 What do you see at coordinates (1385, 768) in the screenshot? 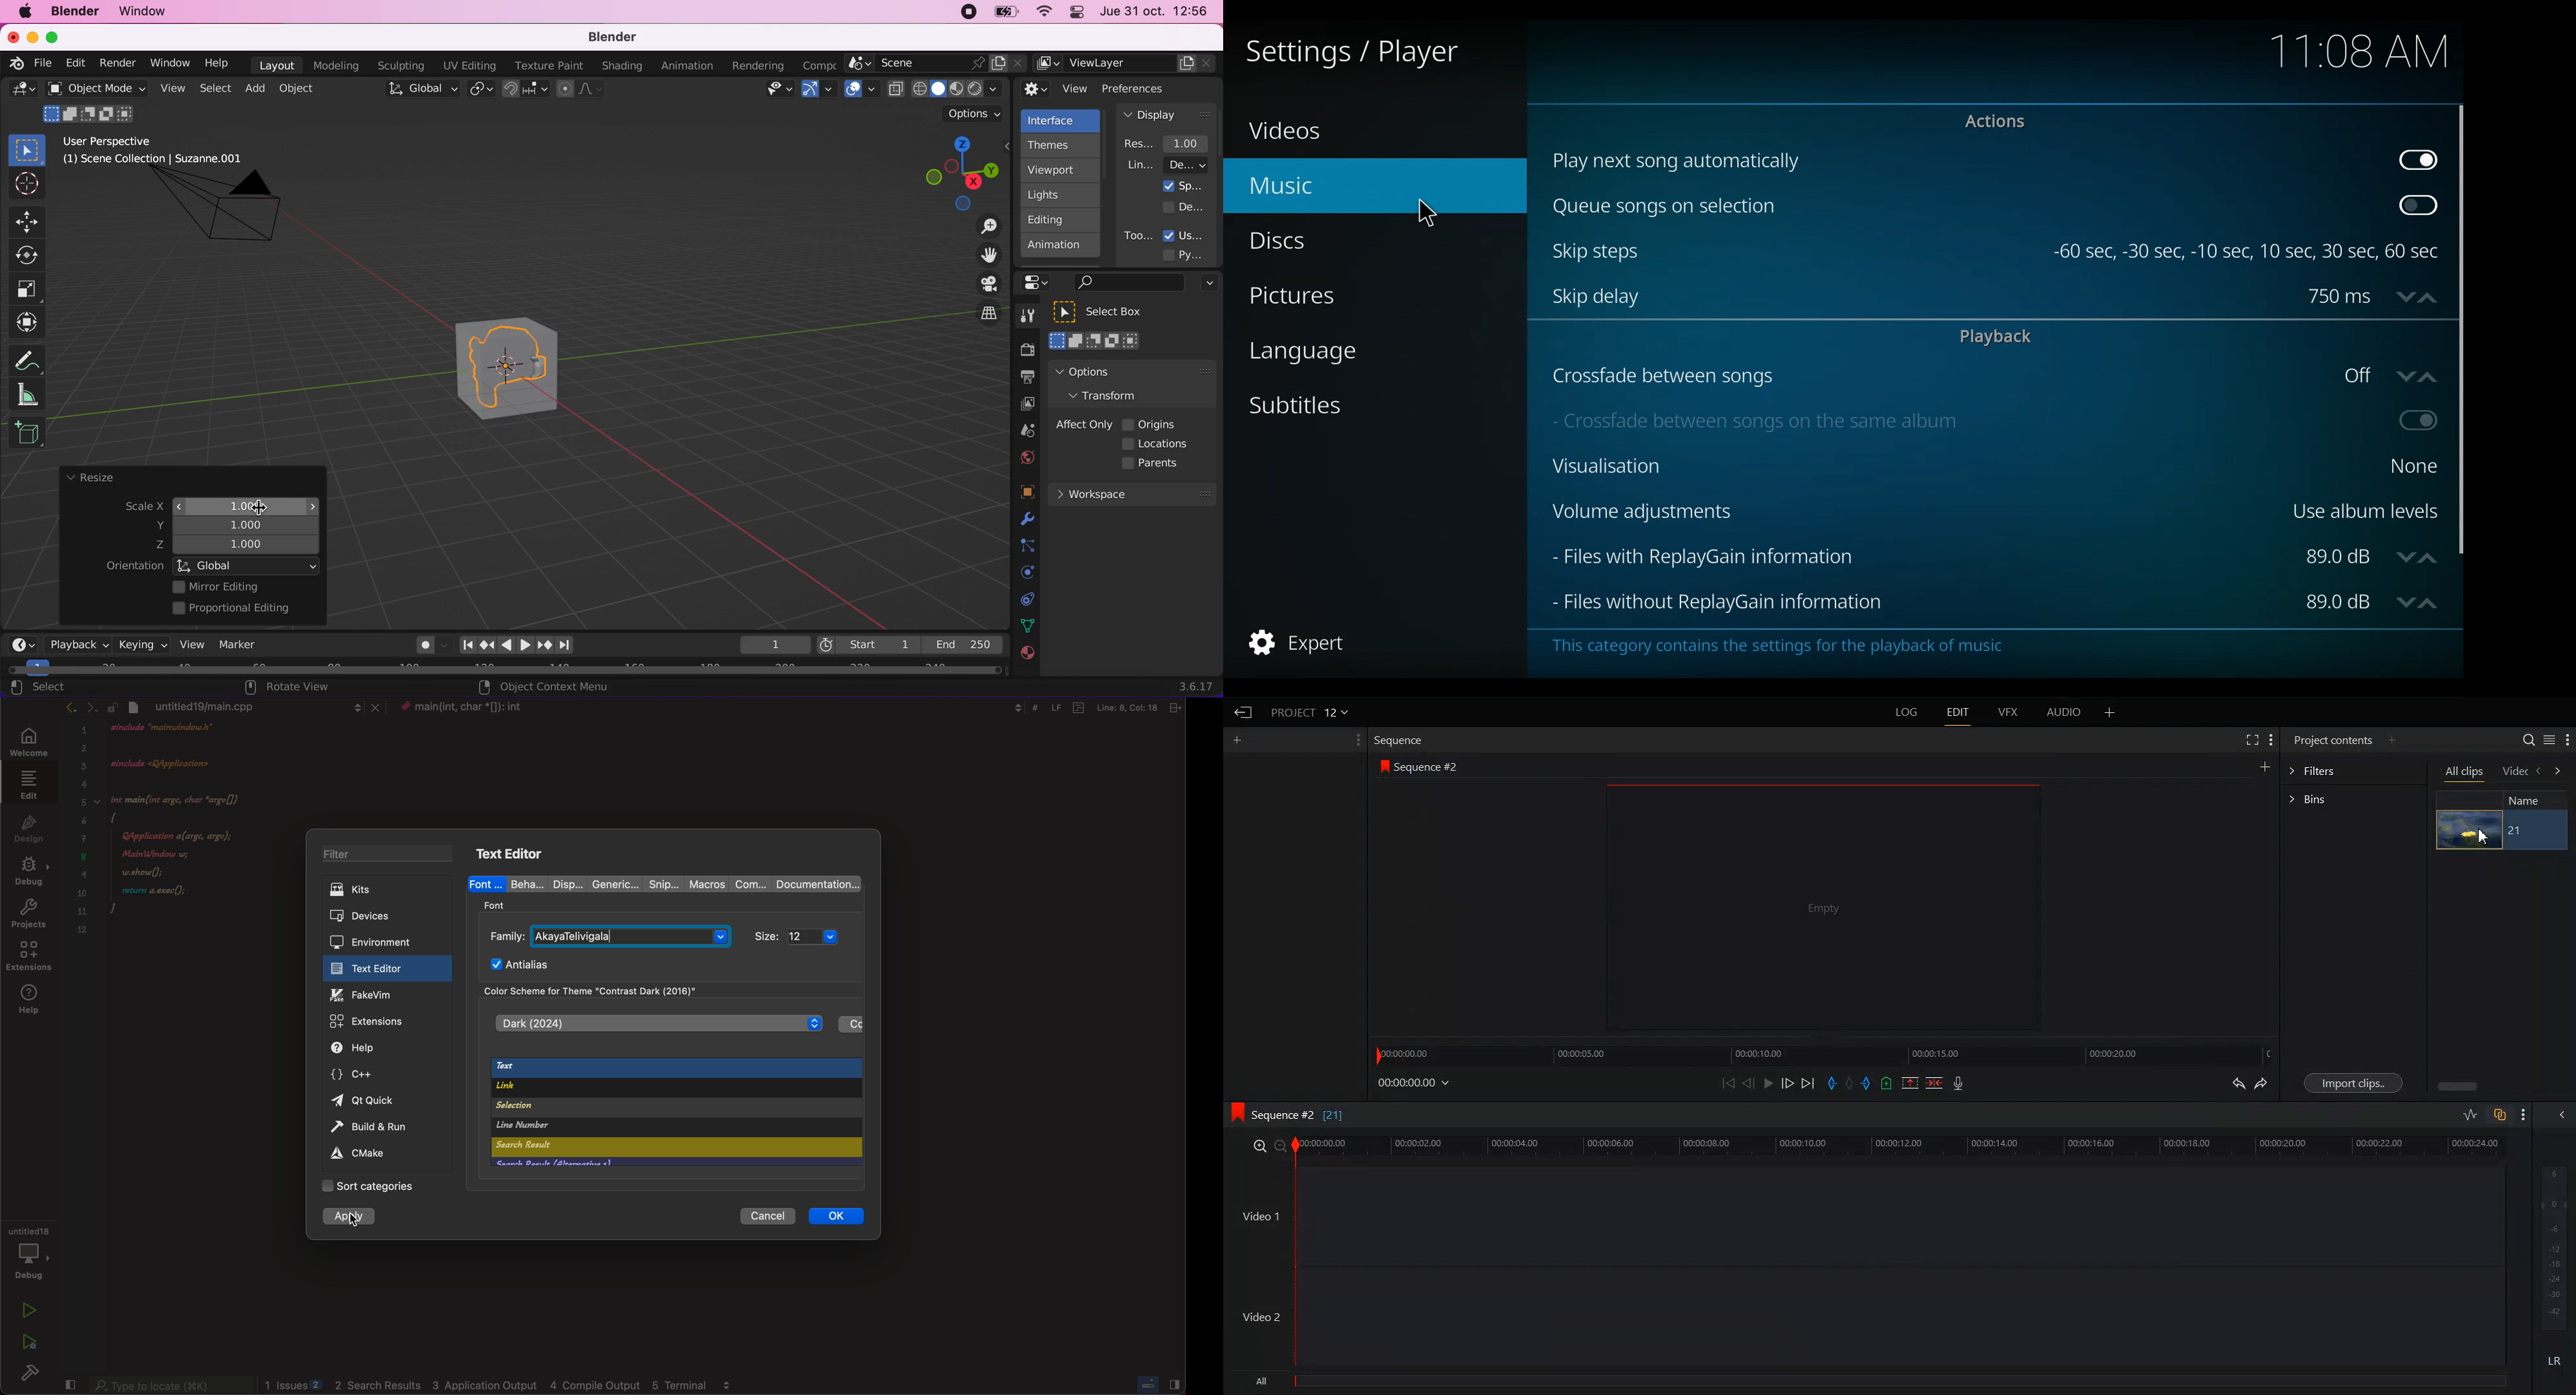
I see `icon` at bounding box center [1385, 768].